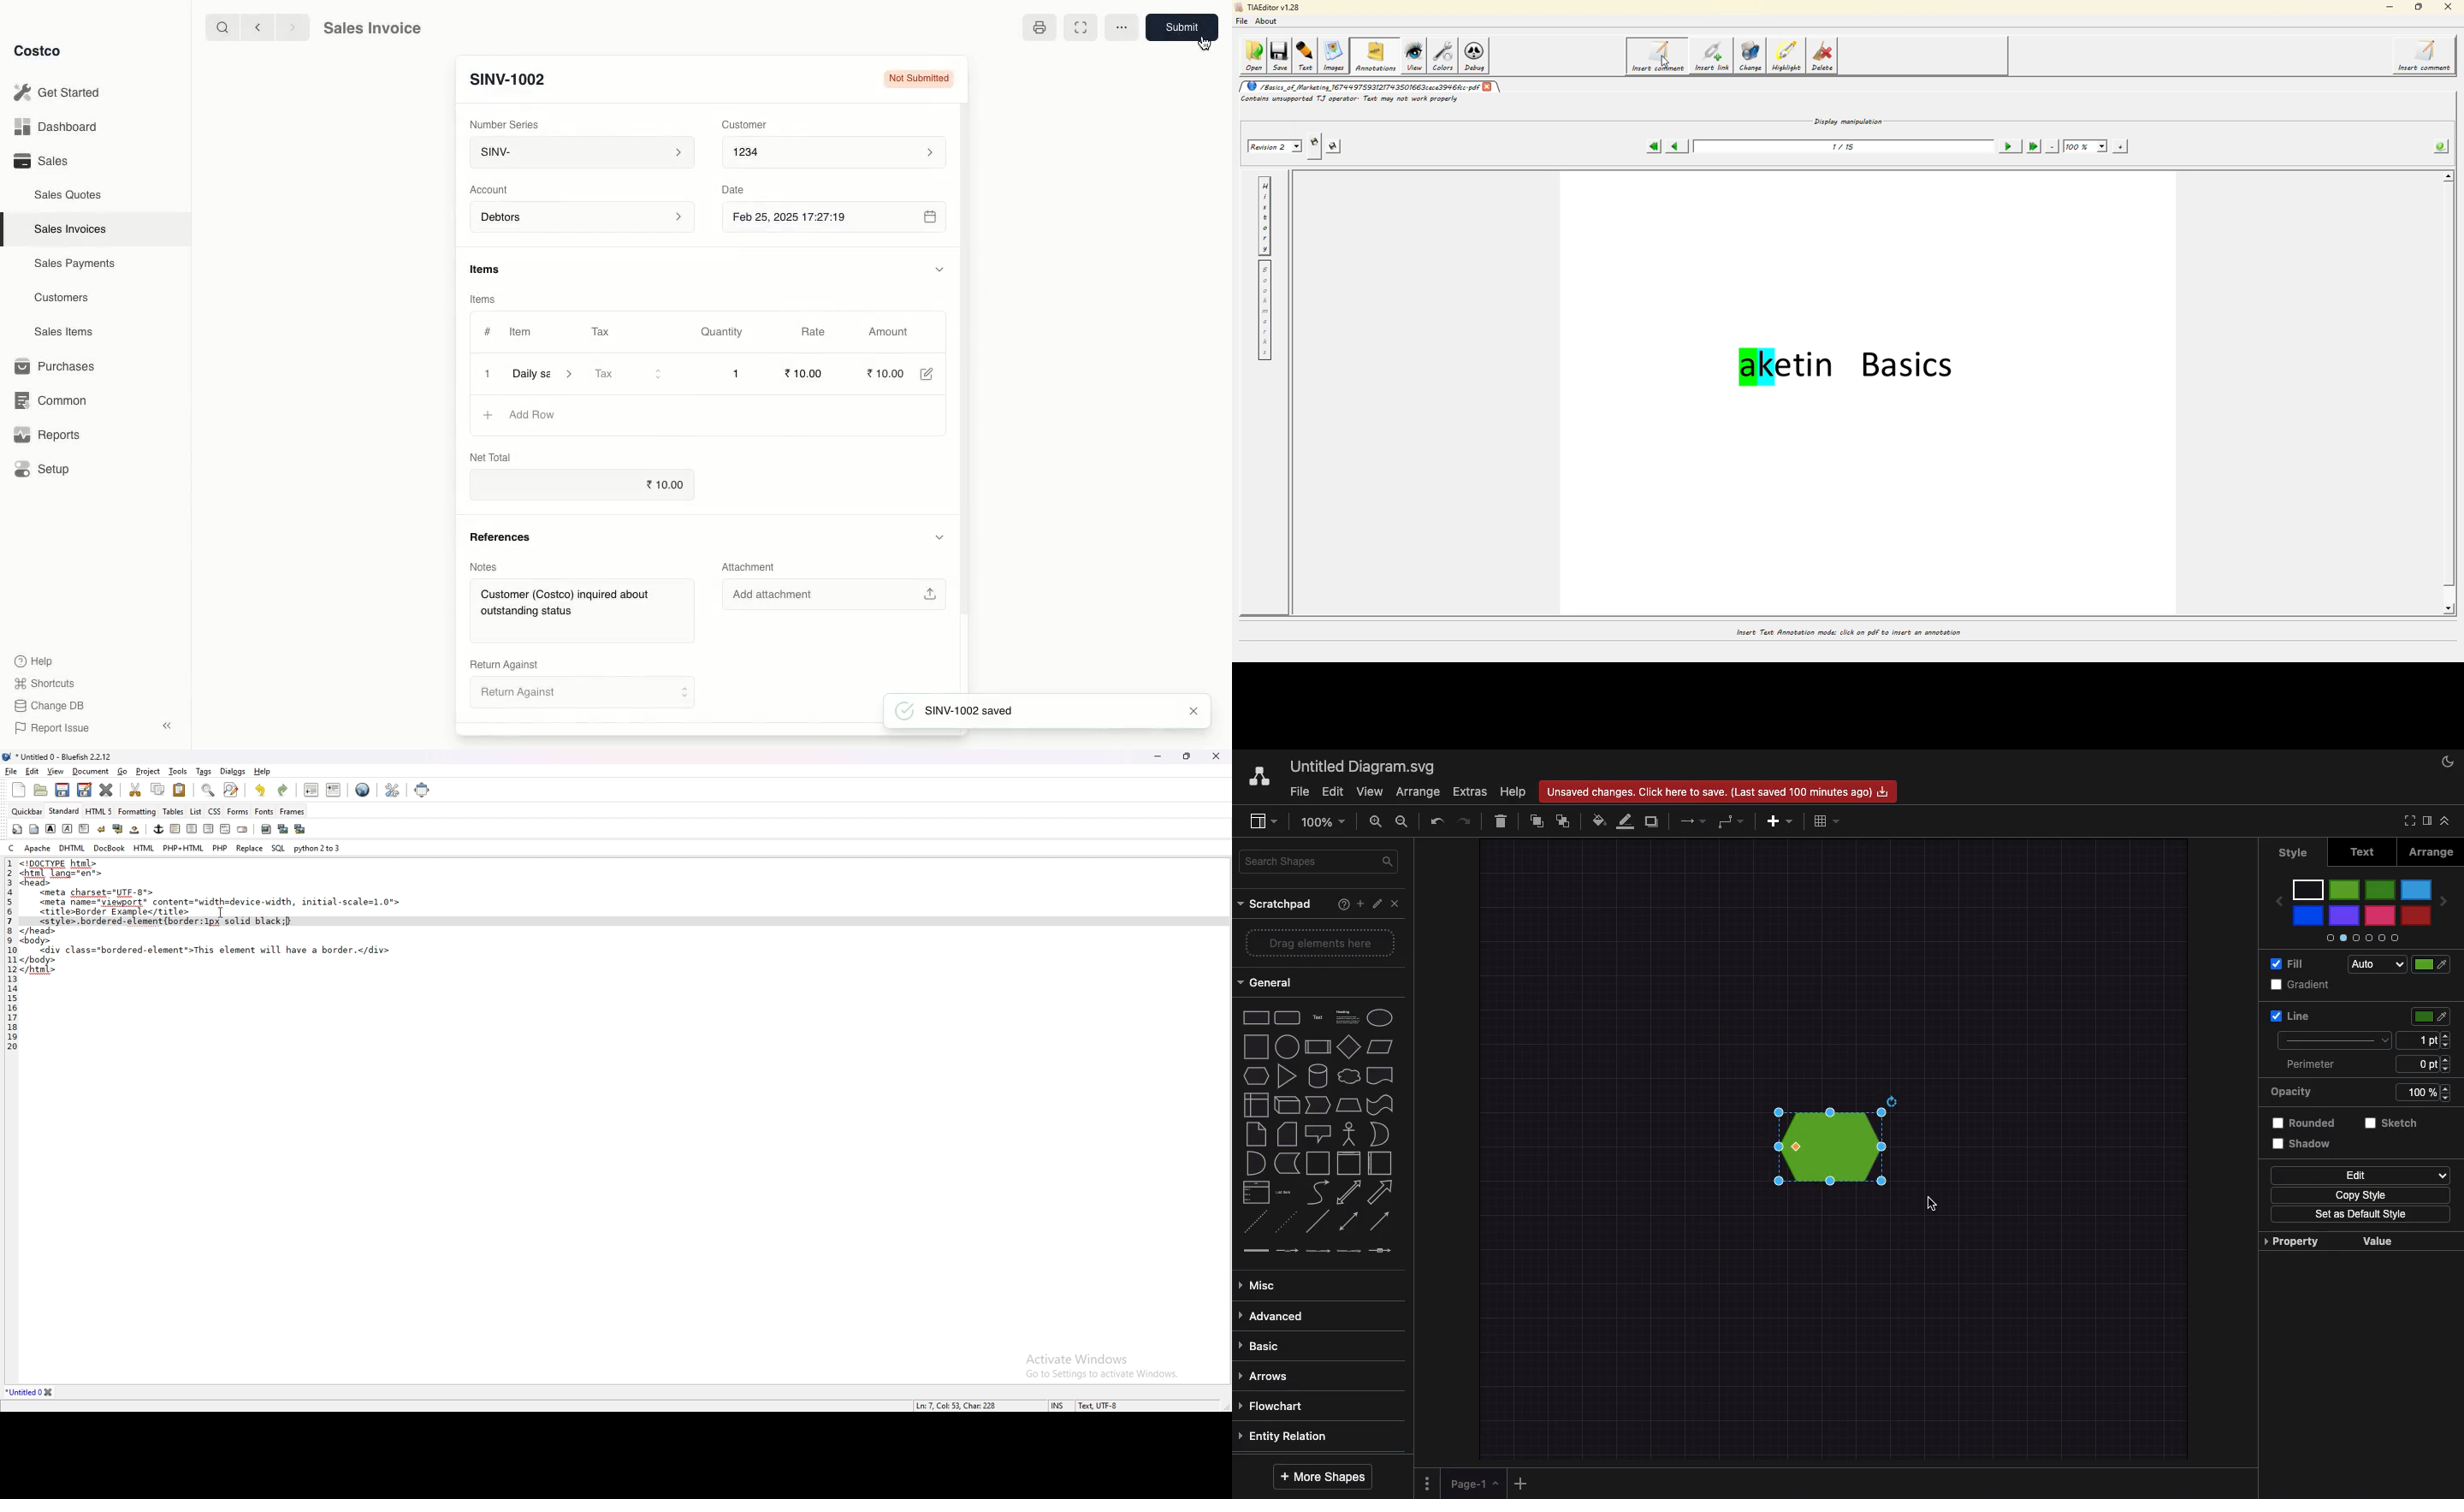 The height and width of the screenshot is (1512, 2464). Describe the element at coordinates (1181, 28) in the screenshot. I see `Submit` at that location.